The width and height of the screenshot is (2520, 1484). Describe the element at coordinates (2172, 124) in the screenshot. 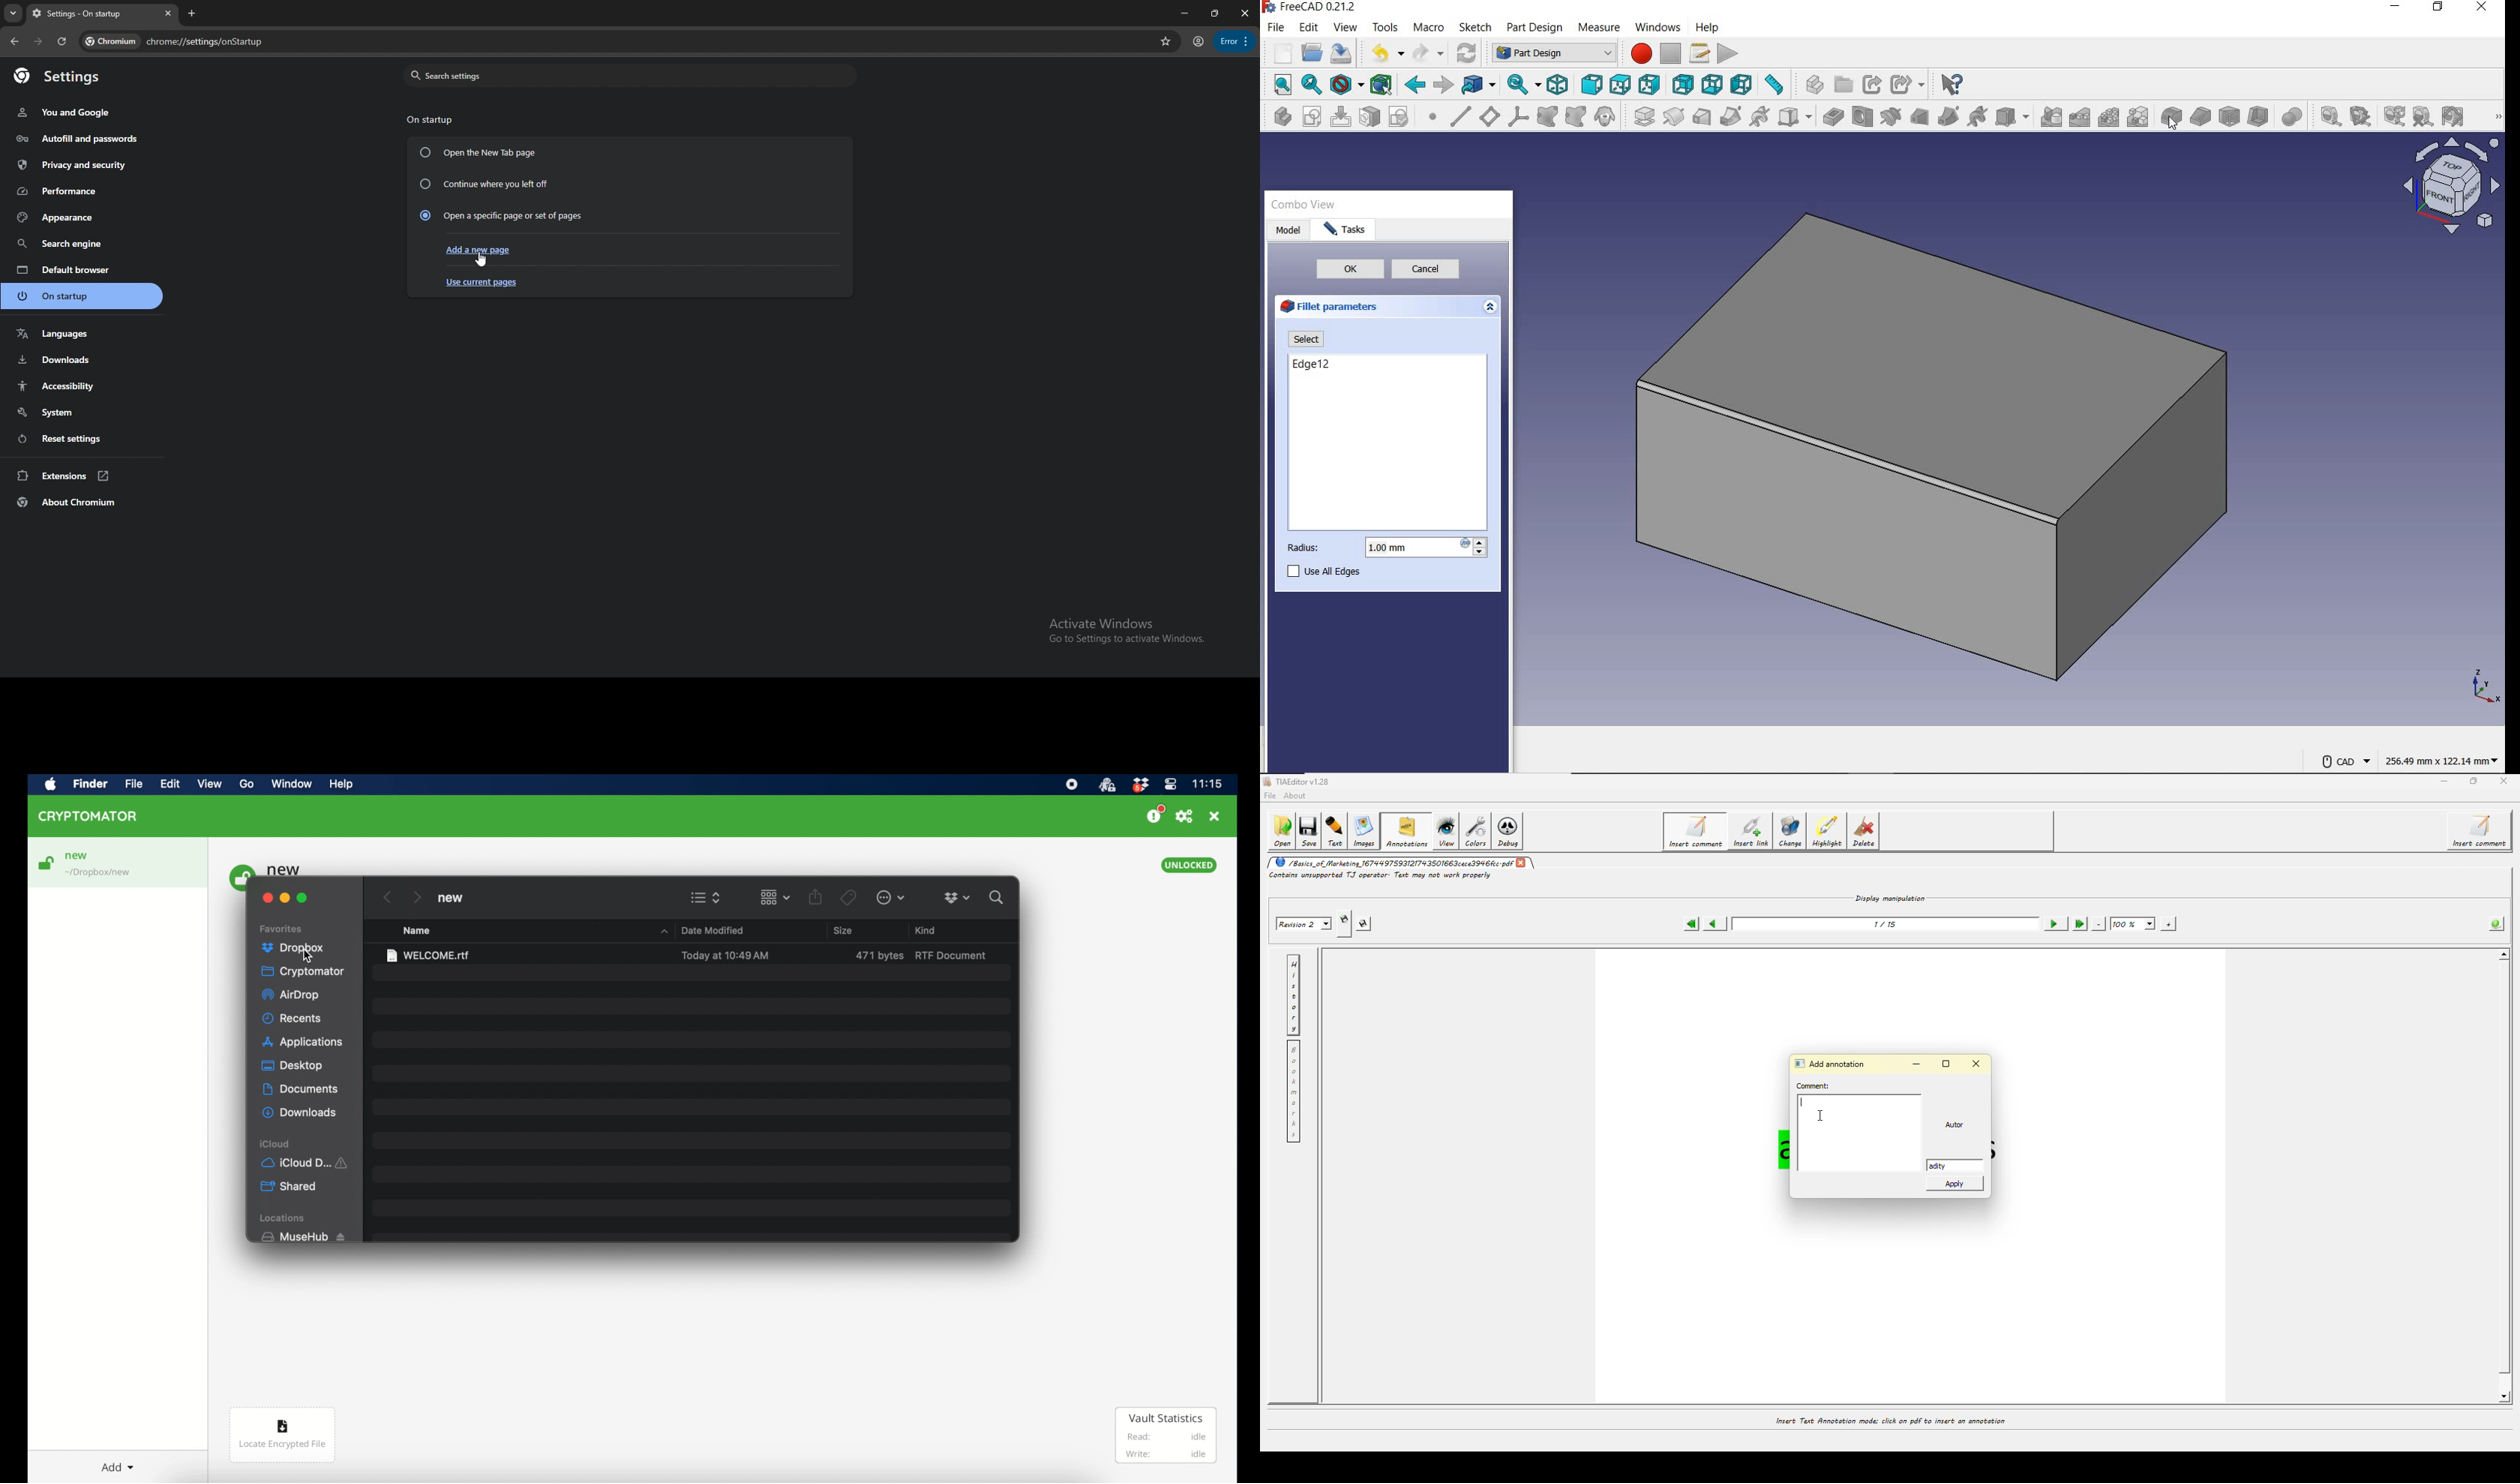

I see `cursor` at that location.